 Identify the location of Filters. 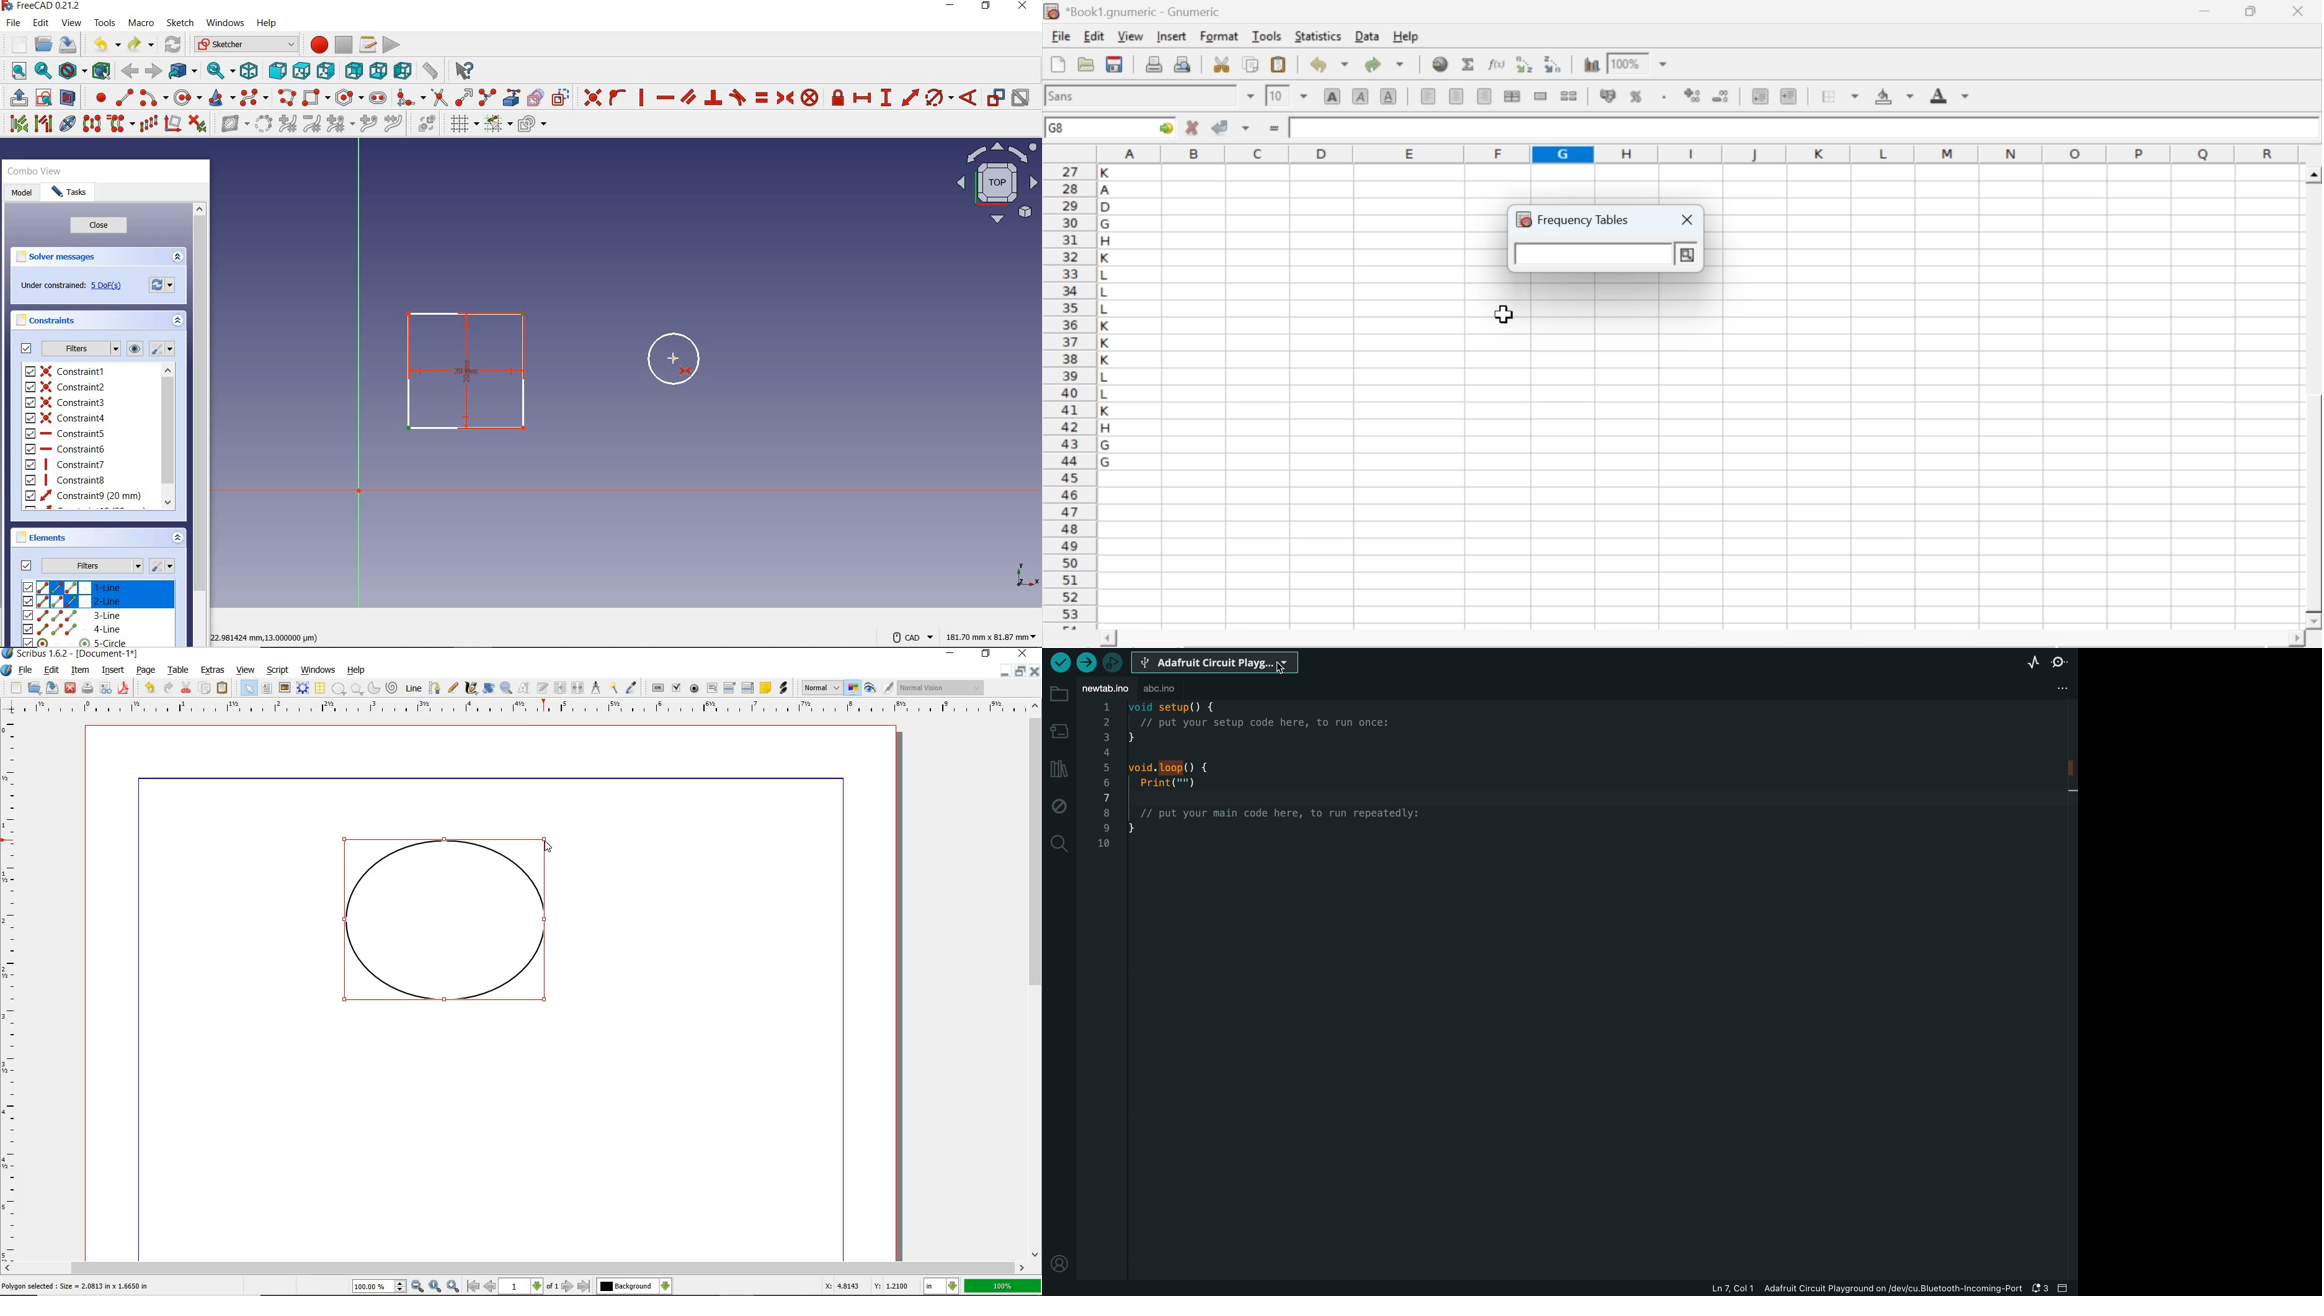
(96, 564).